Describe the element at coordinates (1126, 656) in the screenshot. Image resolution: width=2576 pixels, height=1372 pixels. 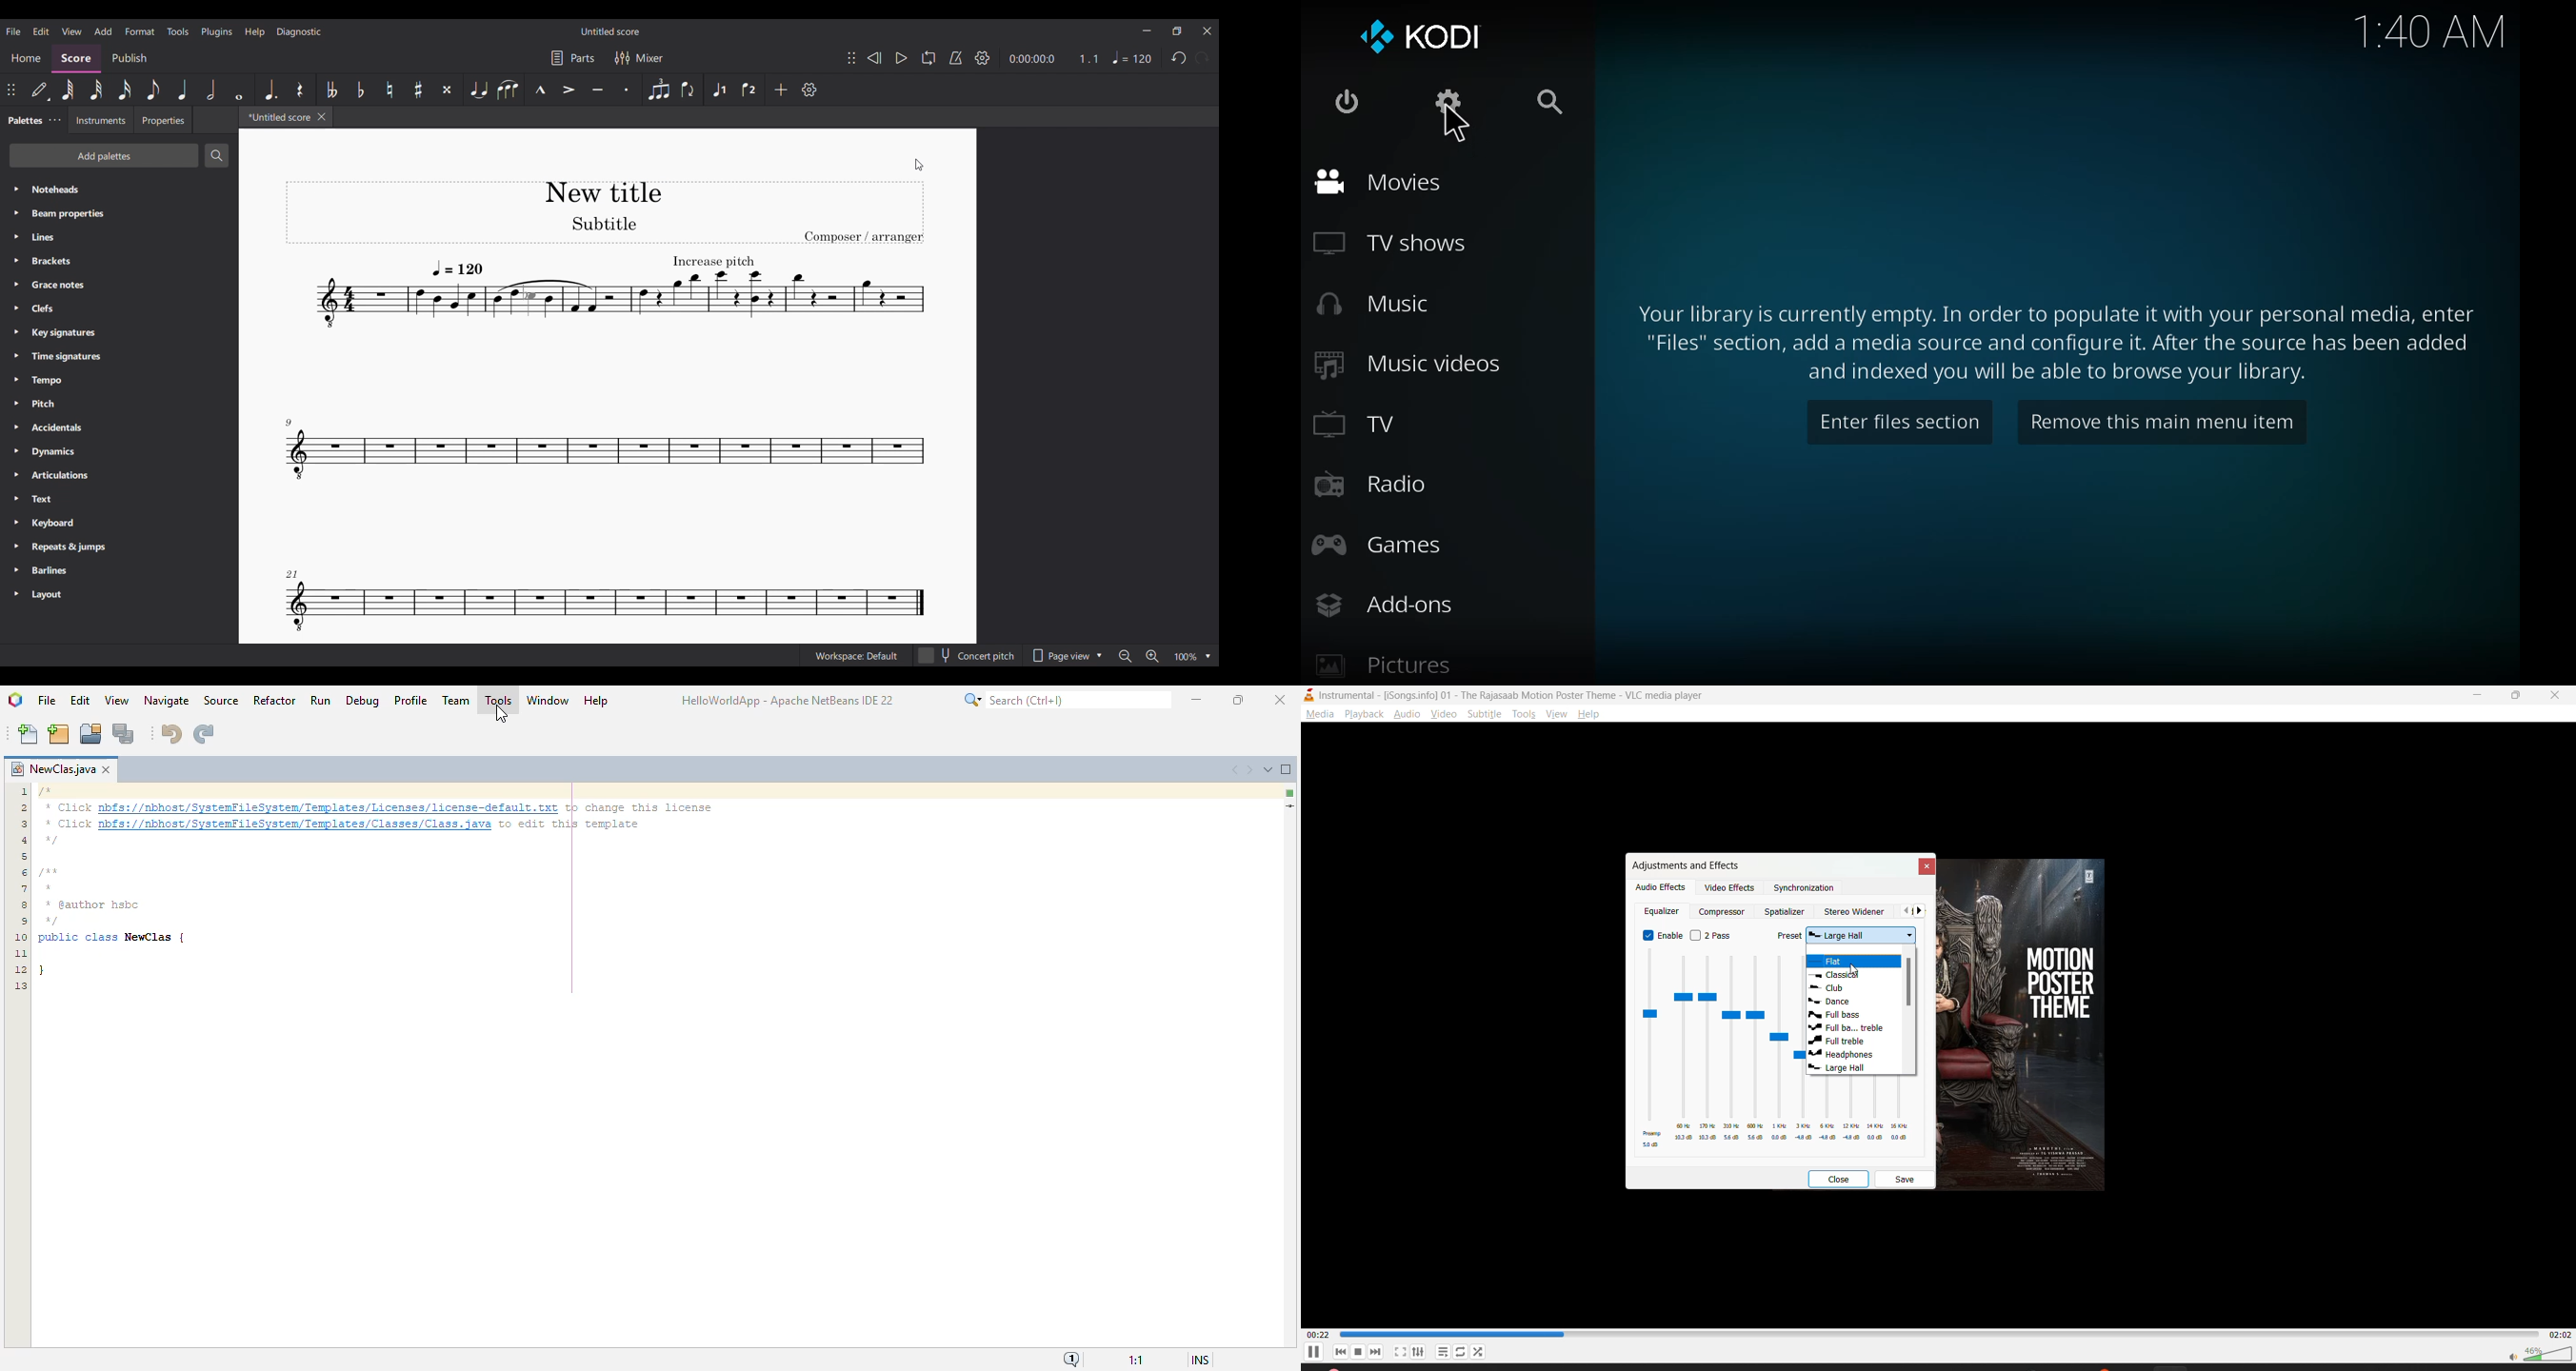
I see `Zoom out` at that location.